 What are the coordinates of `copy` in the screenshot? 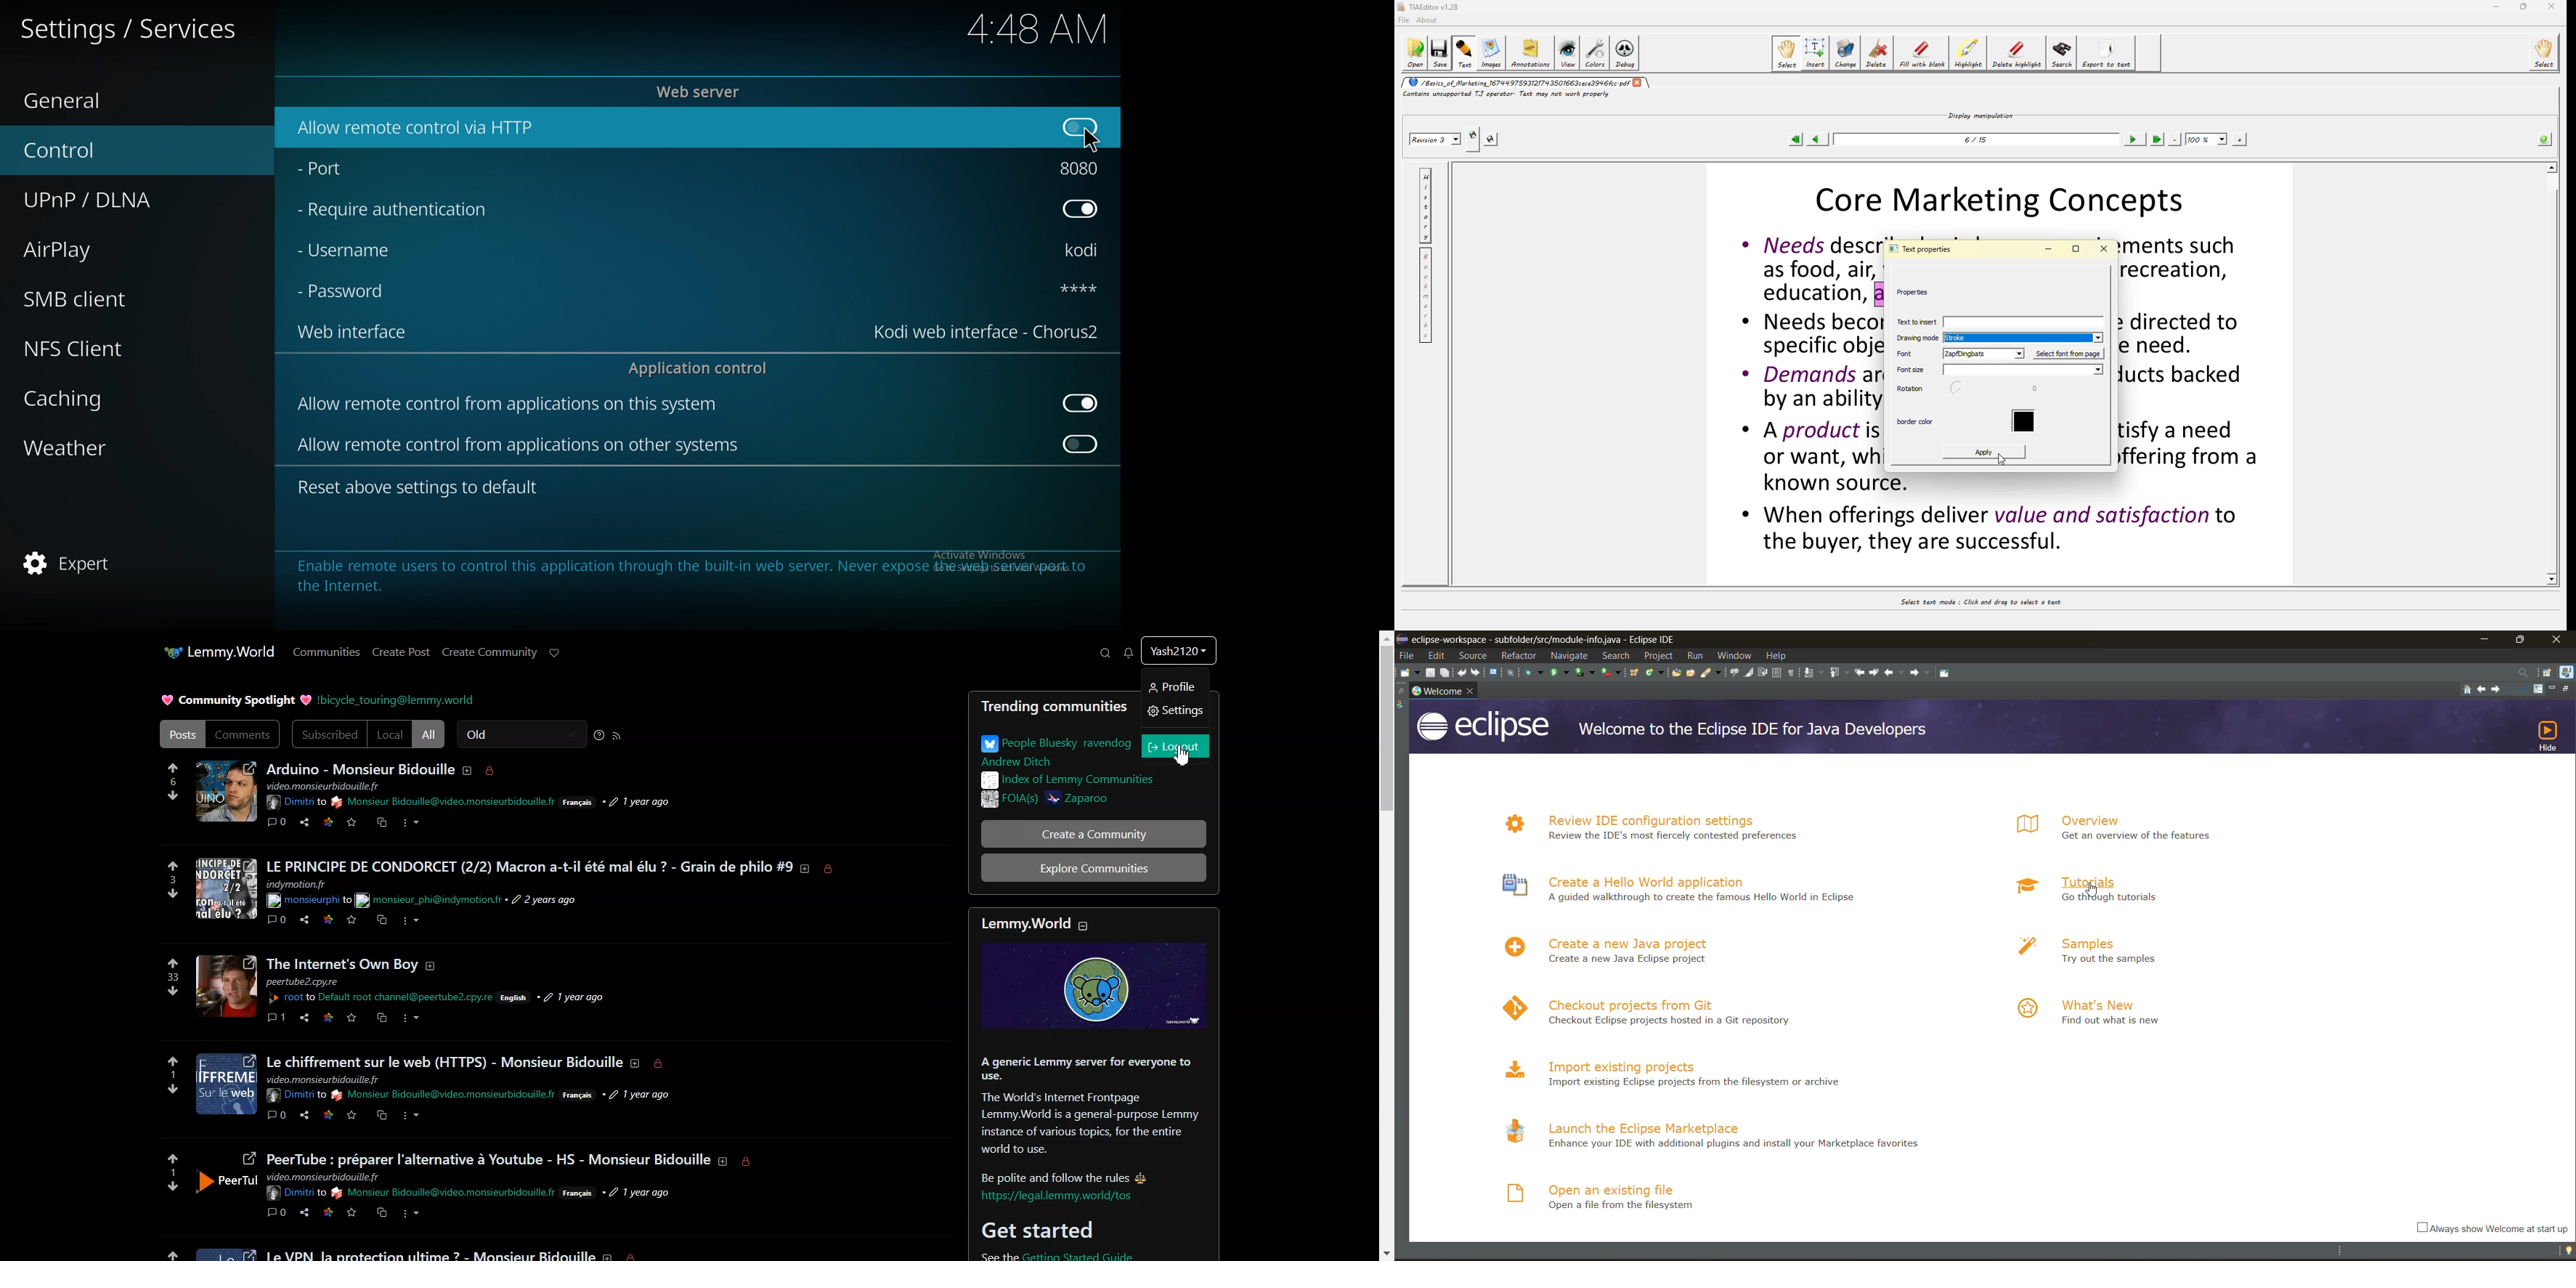 It's located at (382, 1118).